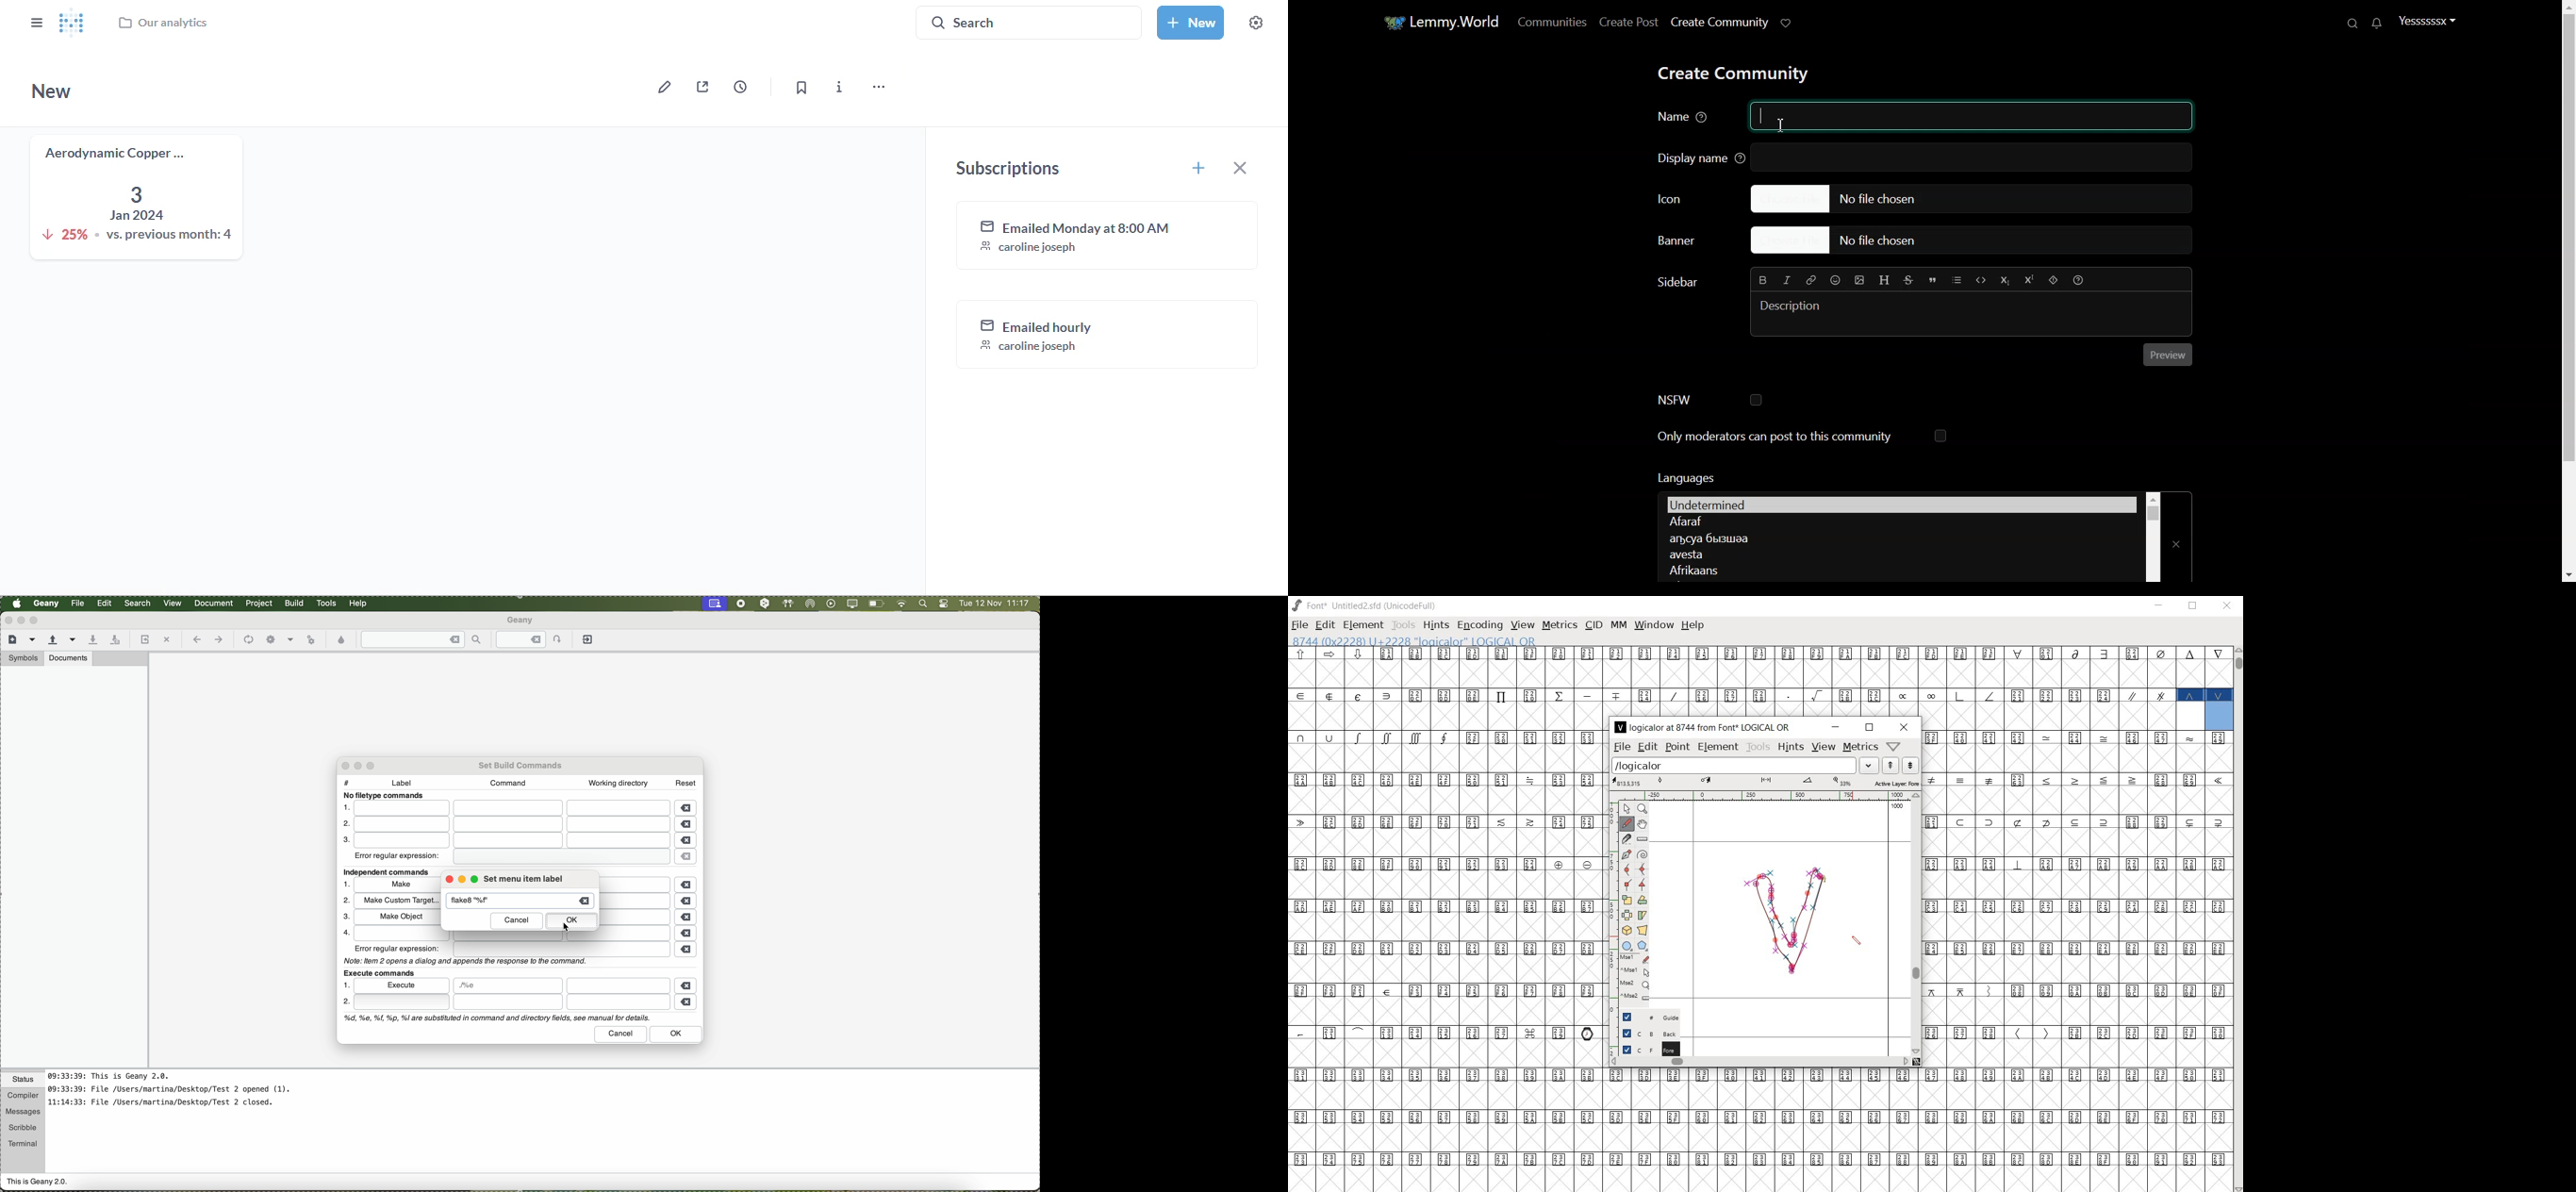 This screenshot has height=1204, width=2576. I want to click on Hyperlink, so click(1810, 280).